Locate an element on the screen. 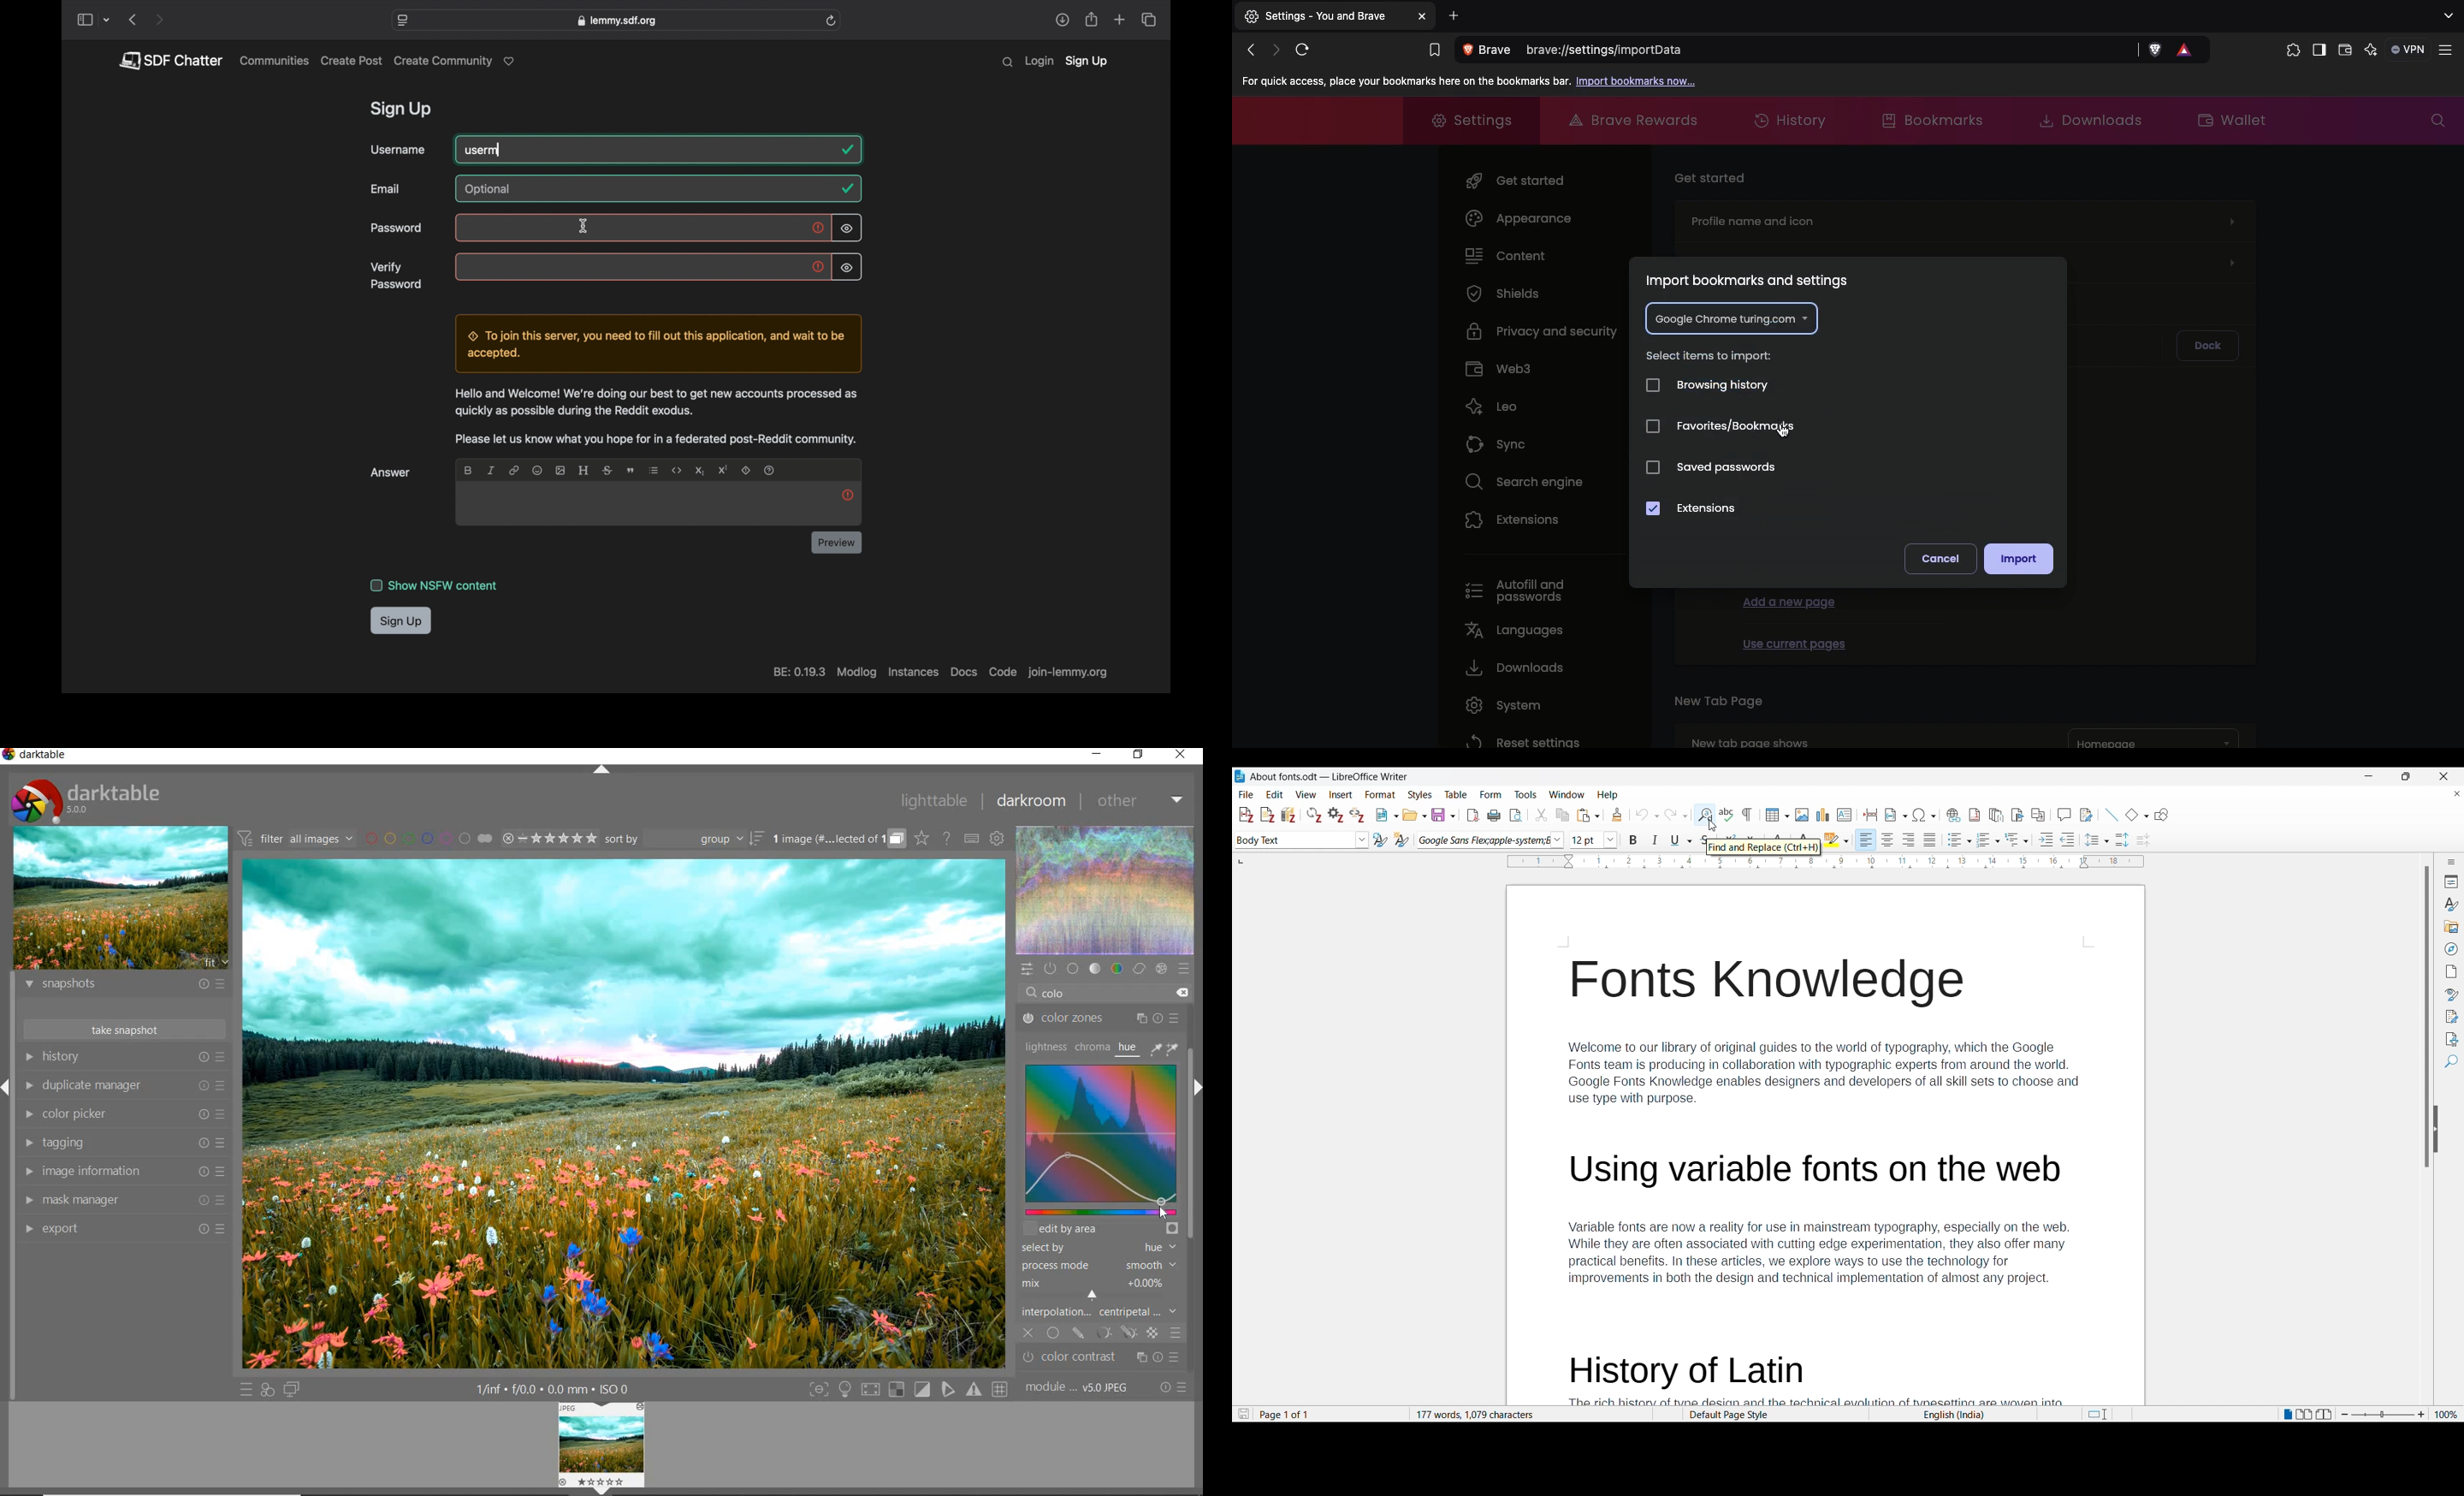  Font options is located at coordinates (1557, 840).